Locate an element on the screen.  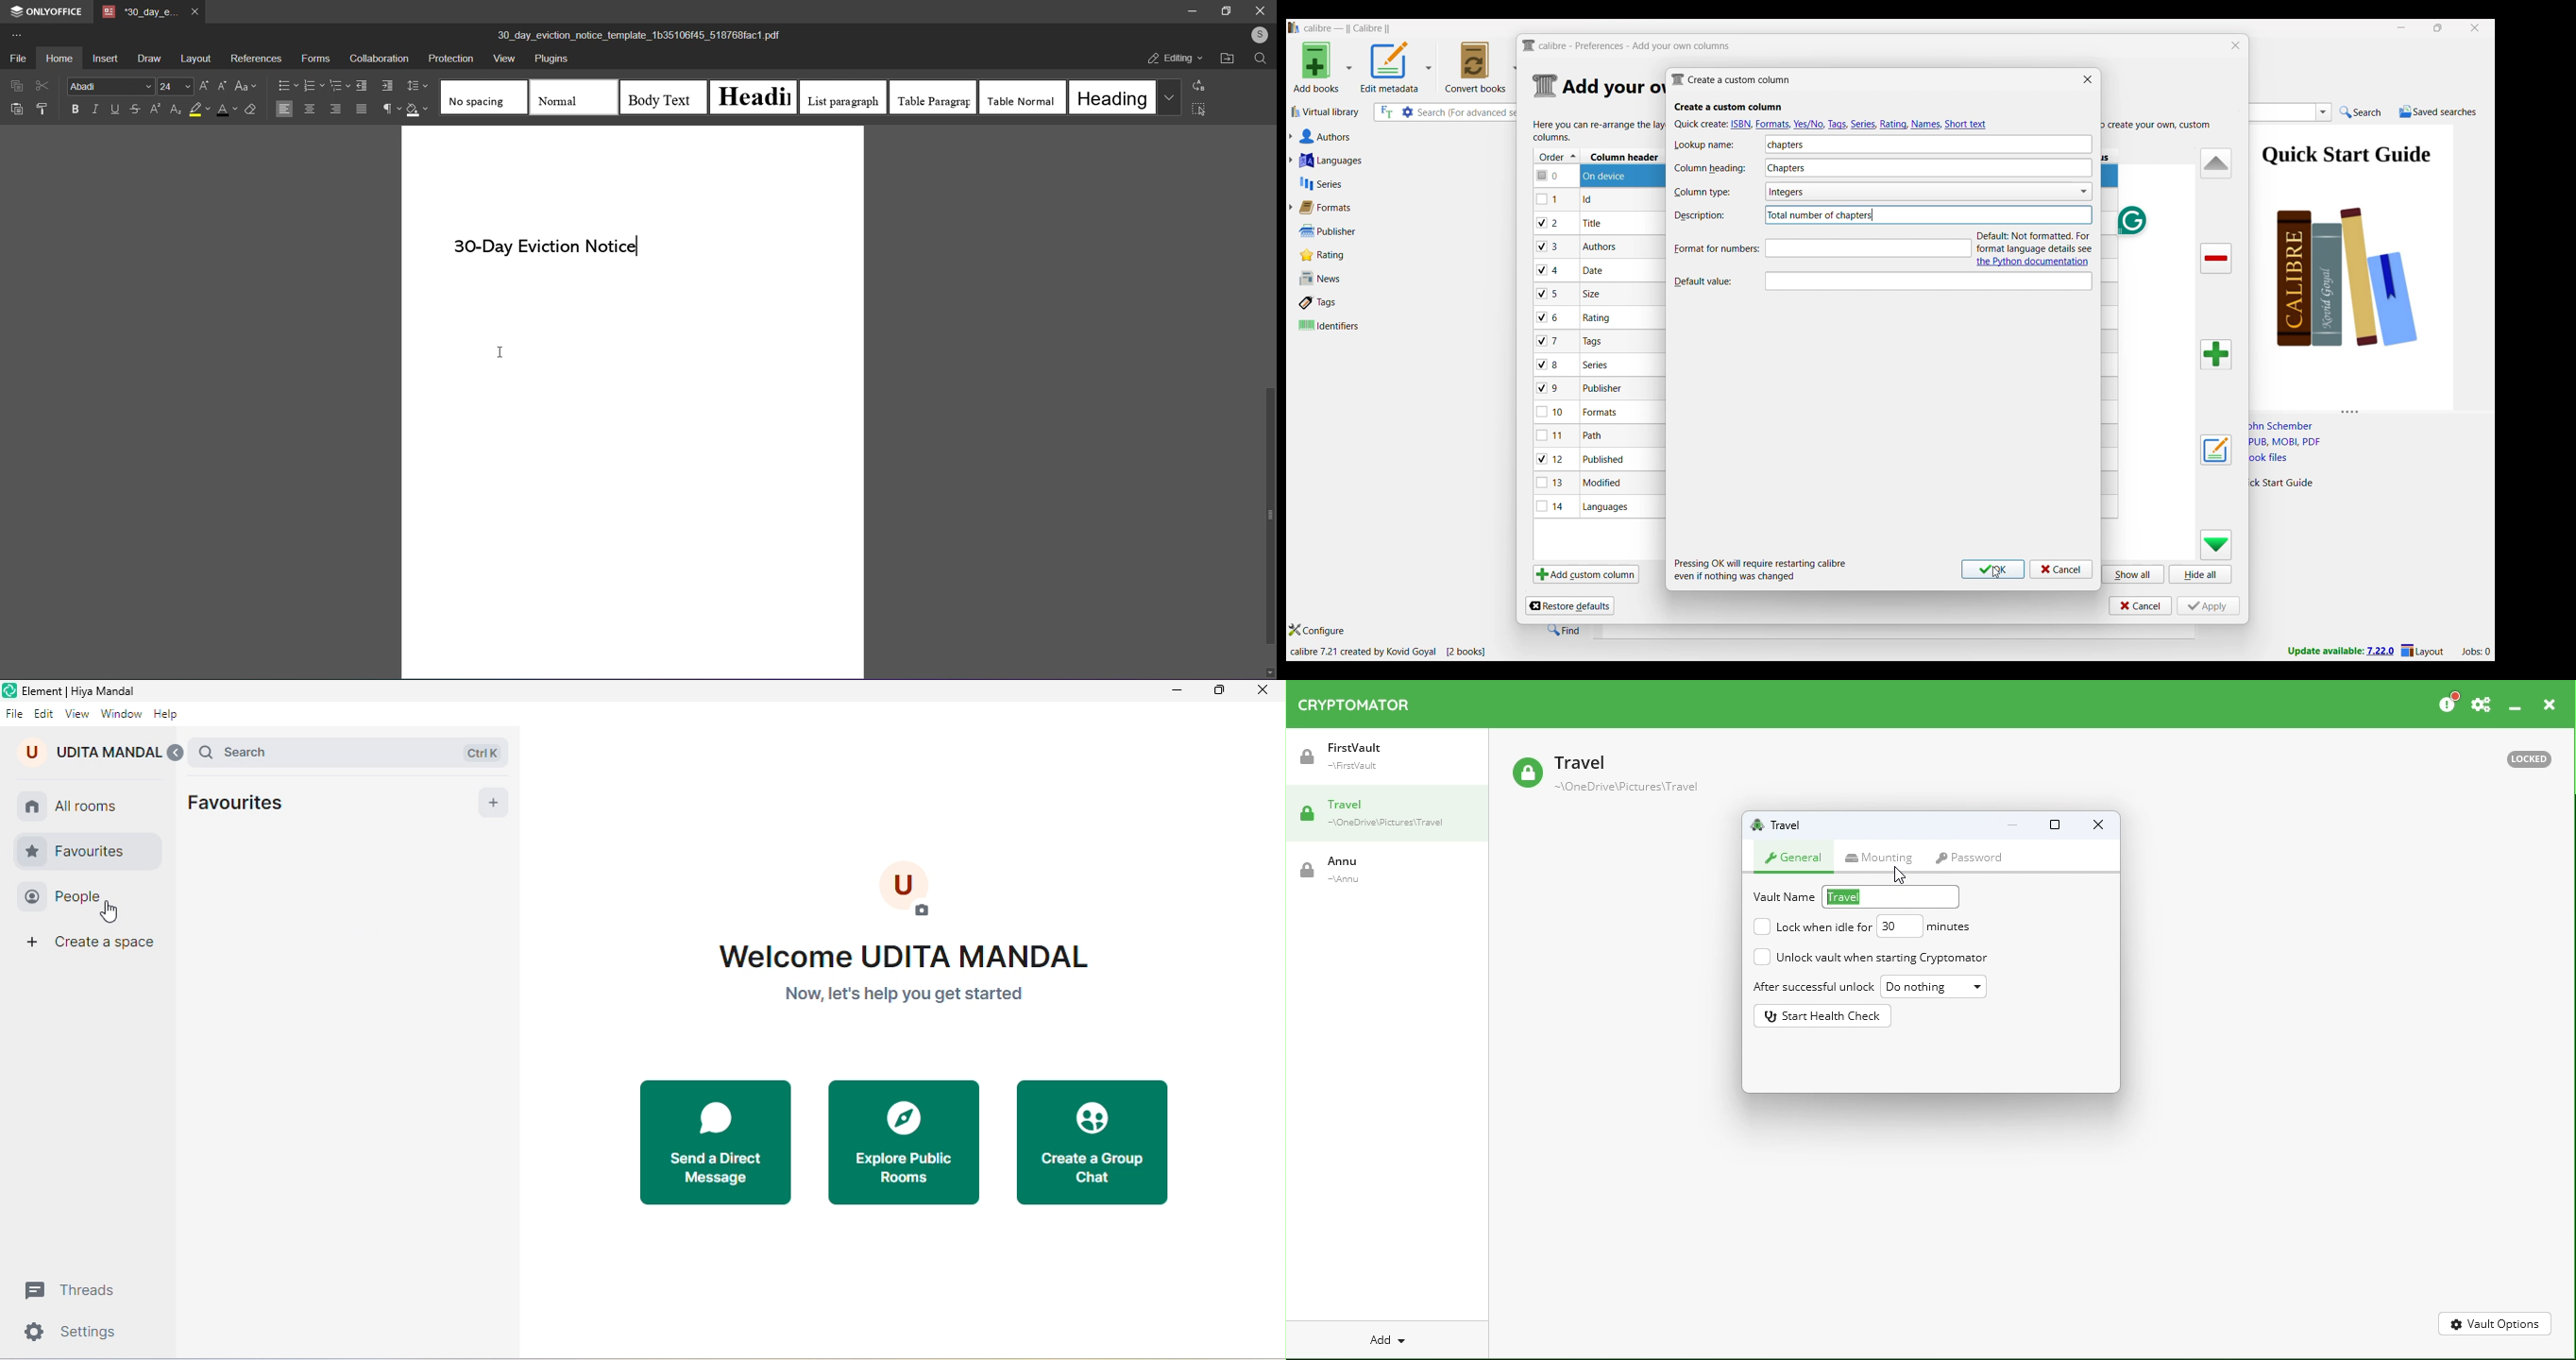
down is located at coordinates (1269, 671).